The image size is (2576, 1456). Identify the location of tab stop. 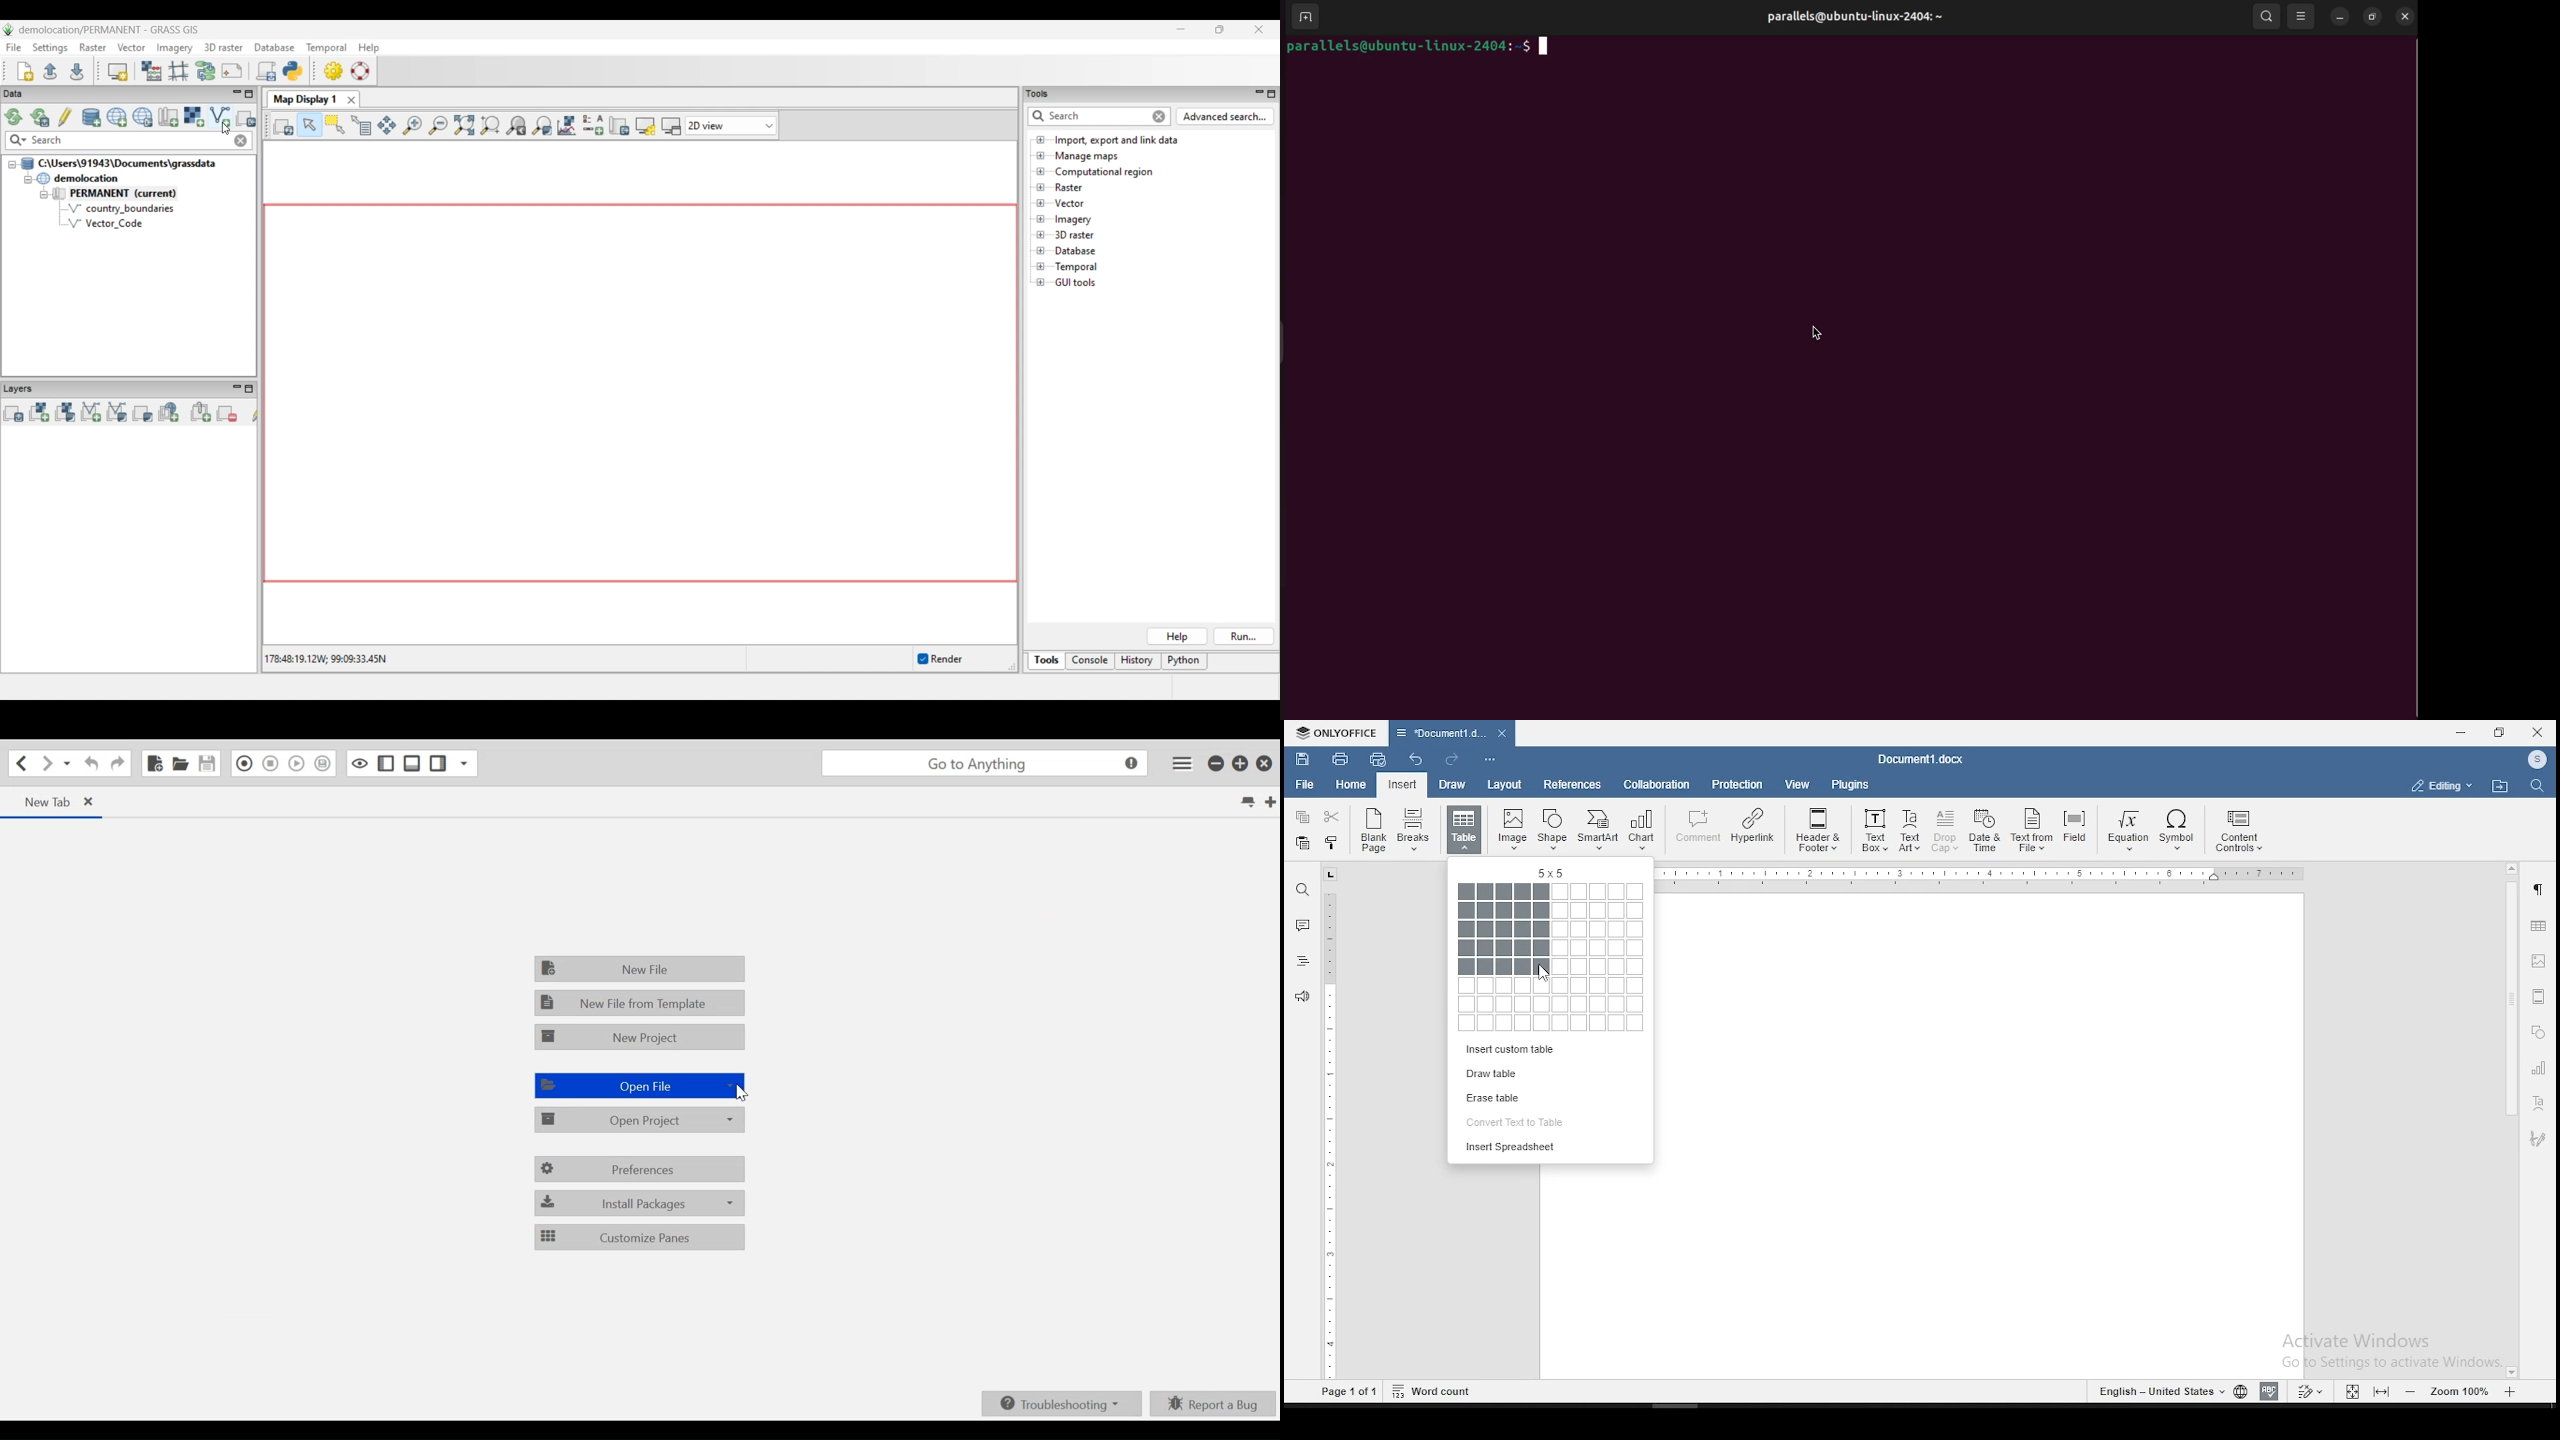
(1331, 874).